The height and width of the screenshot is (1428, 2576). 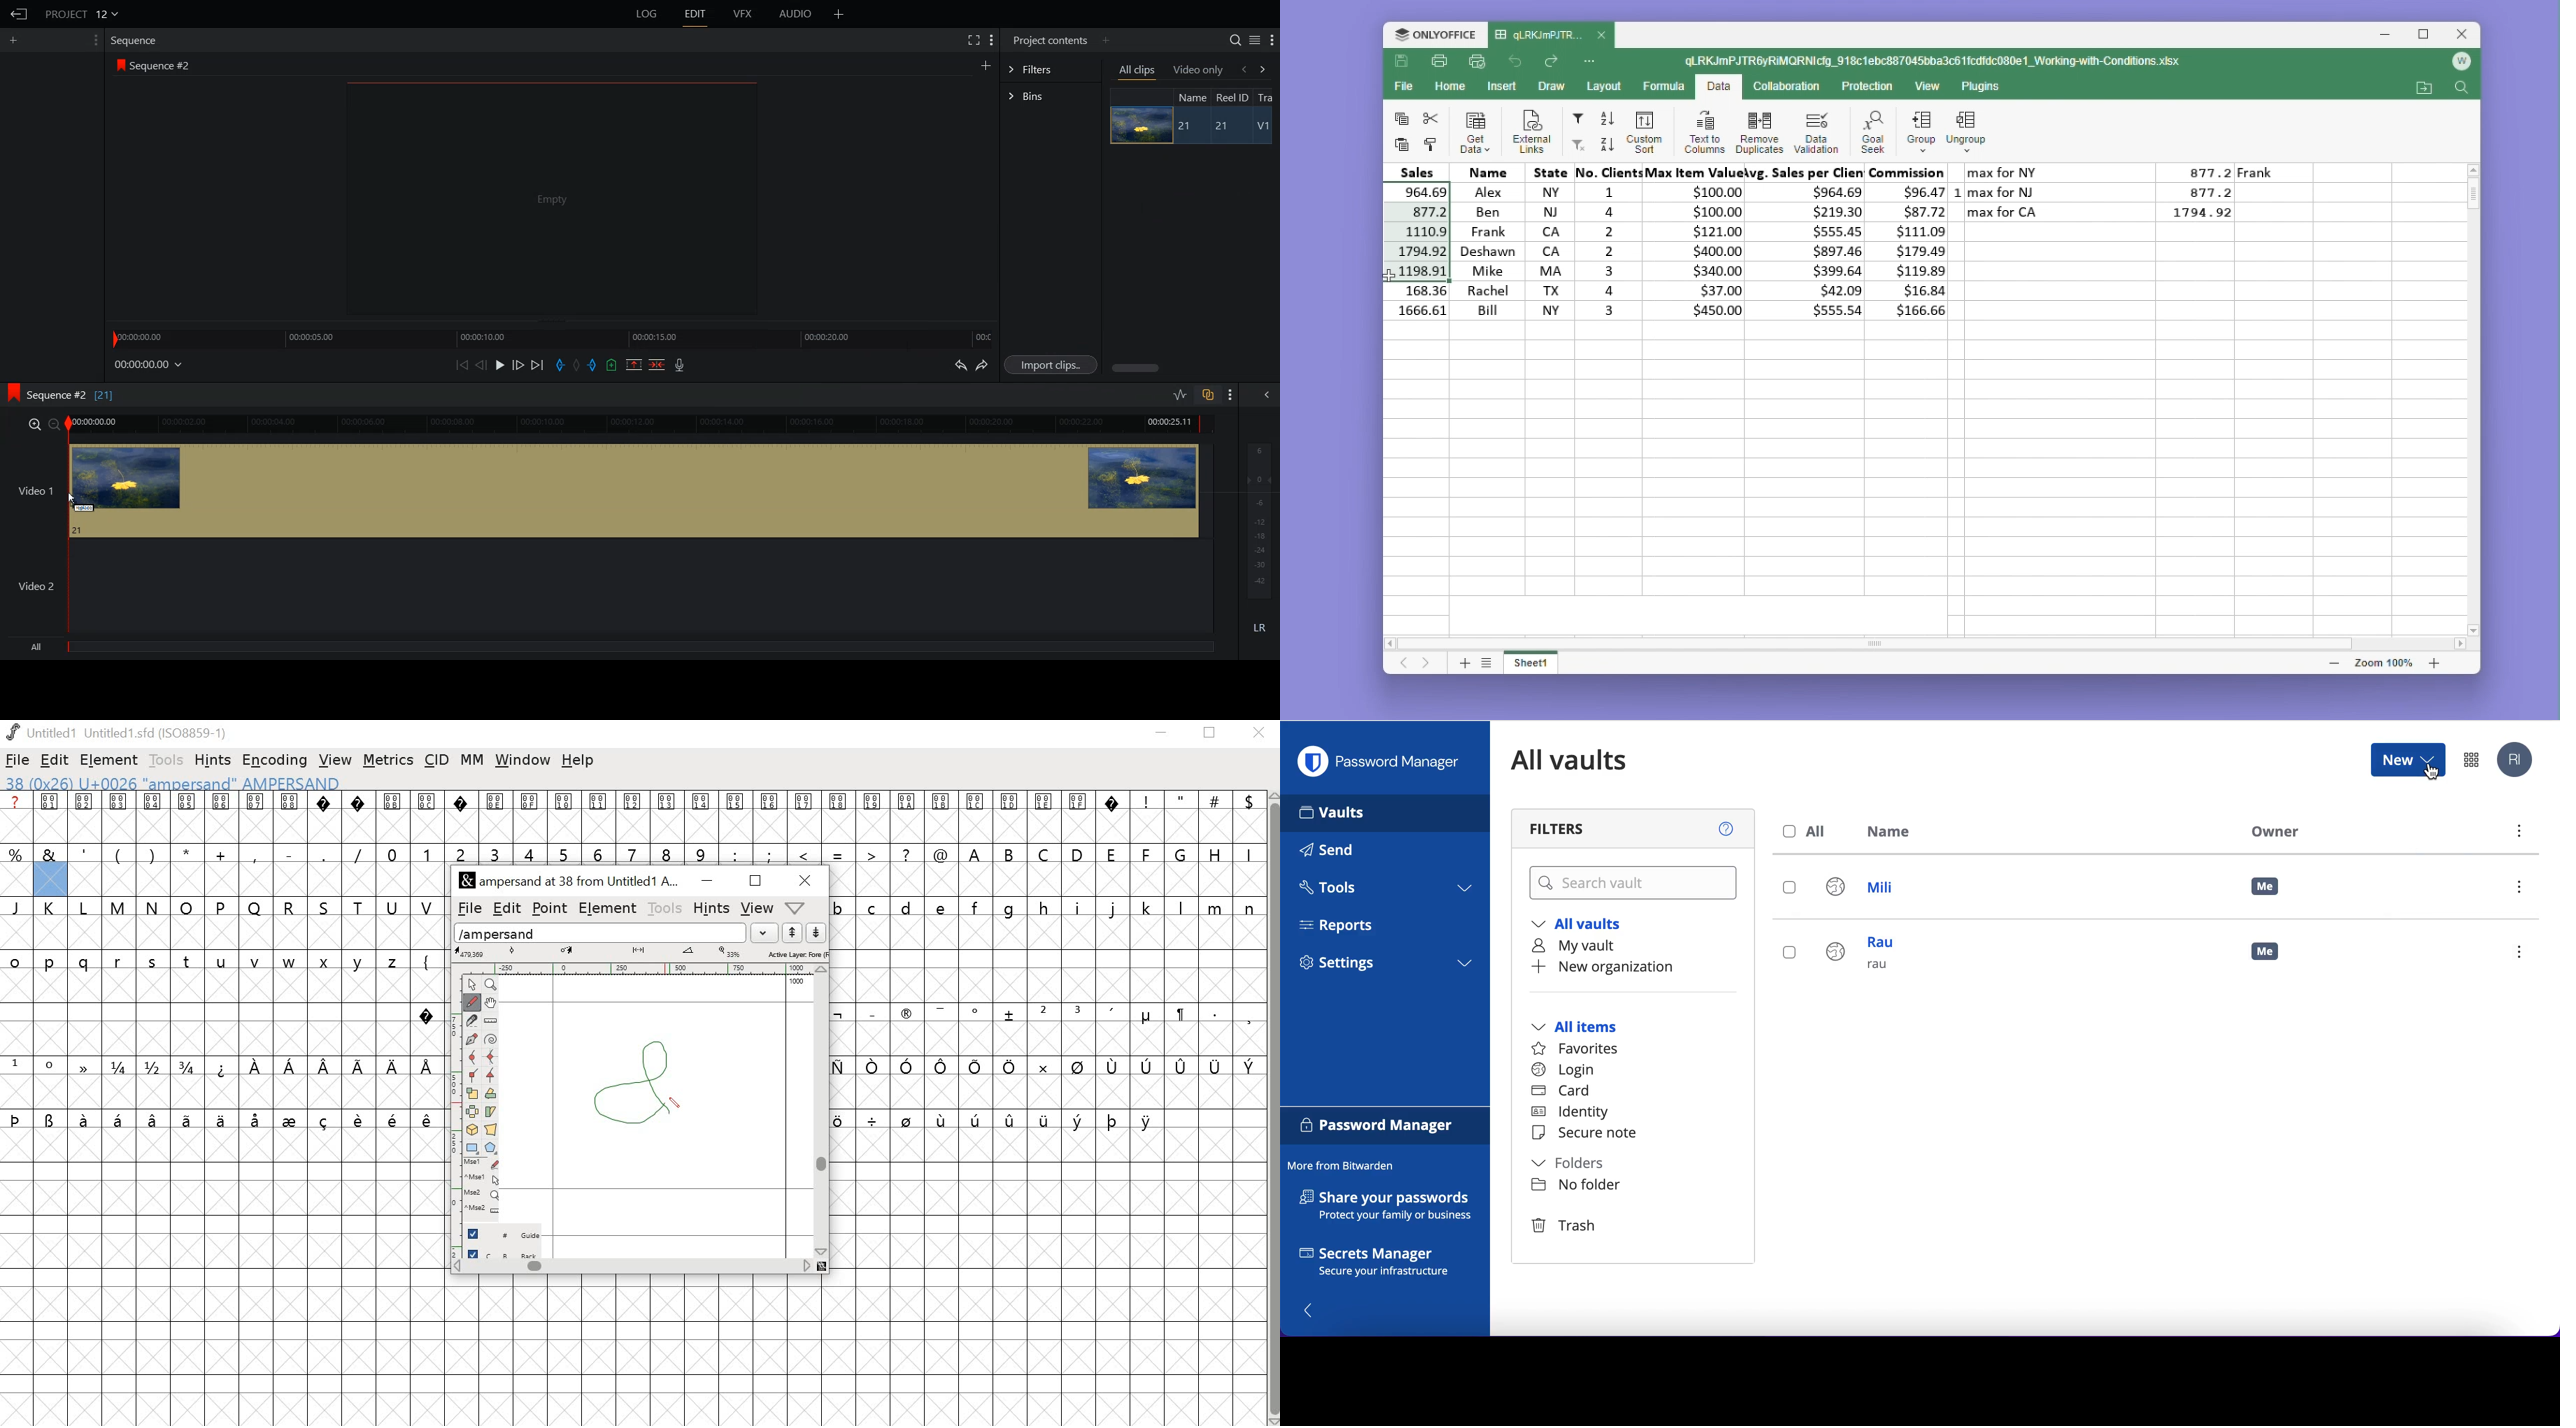 What do you see at coordinates (1807, 832) in the screenshot?
I see `all` at bounding box center [1807, 832].